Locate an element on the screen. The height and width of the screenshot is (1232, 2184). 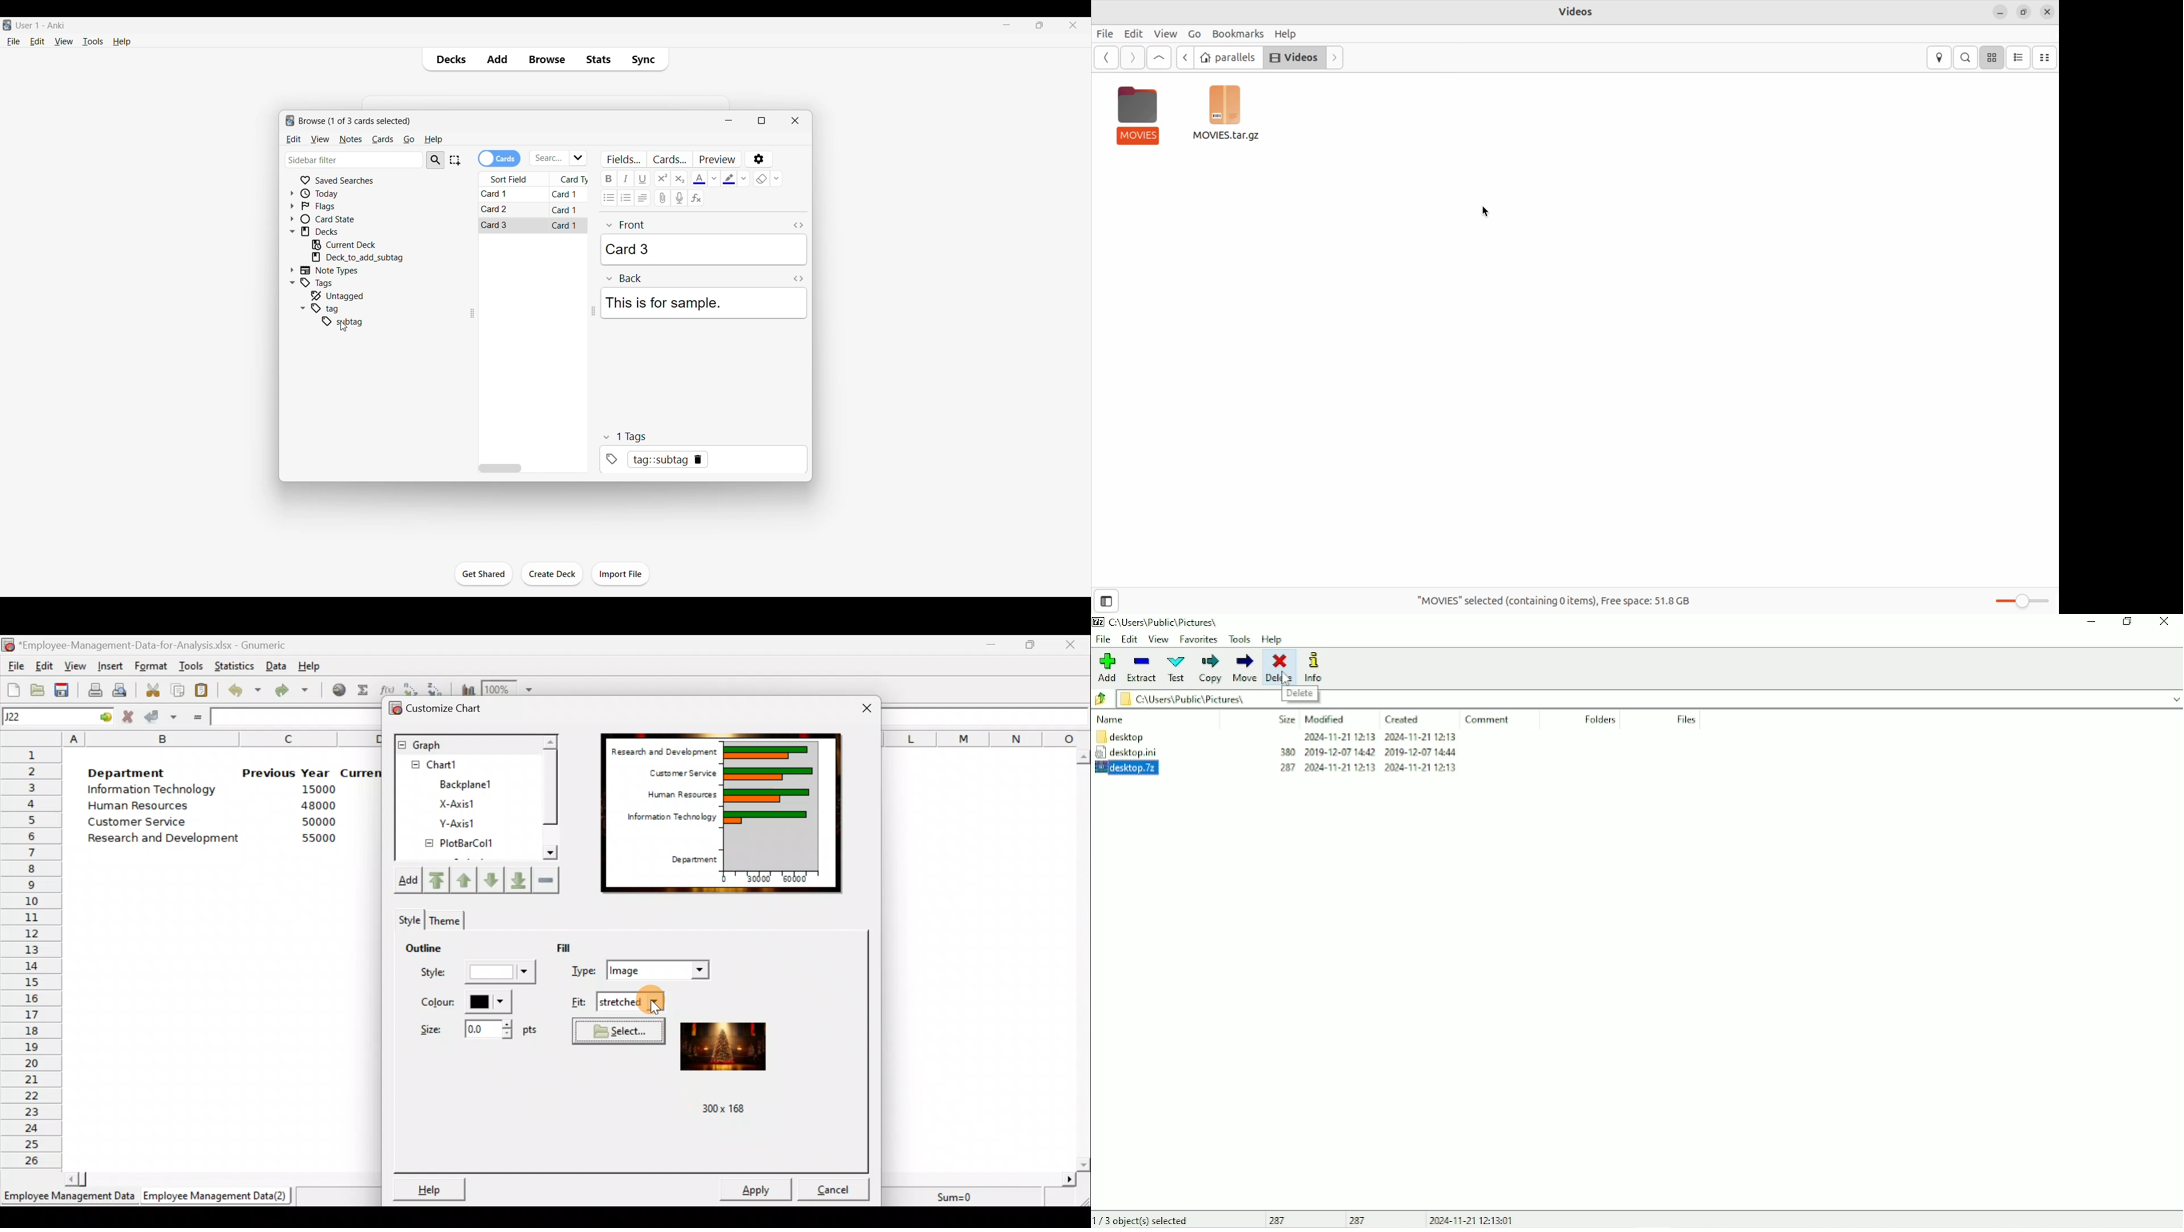
Chart Preview is located at coordinates (772, 805).